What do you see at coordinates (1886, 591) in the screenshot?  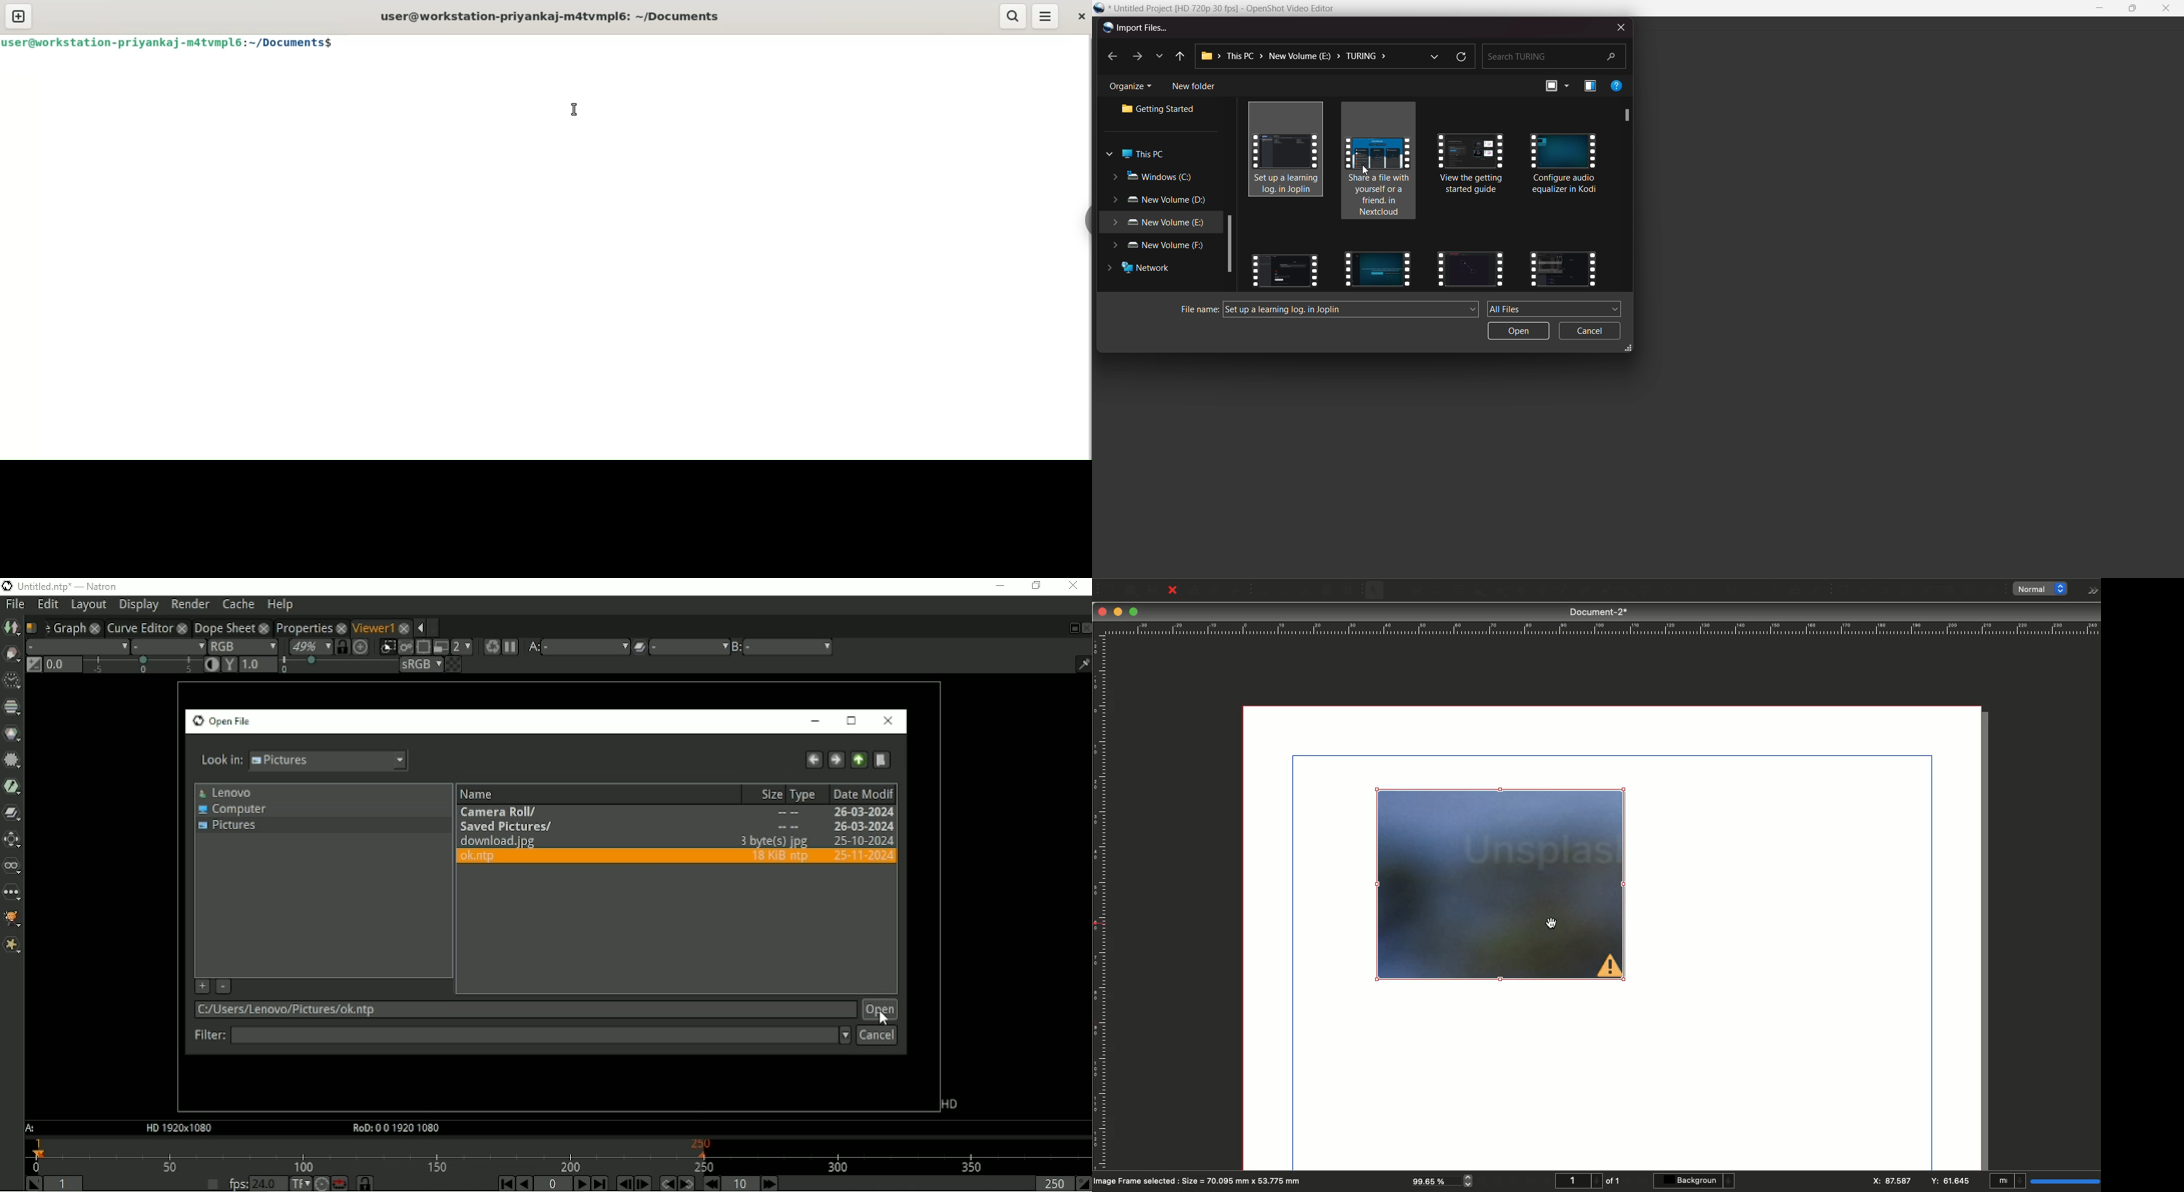 I see `PDF radio button` at bounding box center [1886, 591].